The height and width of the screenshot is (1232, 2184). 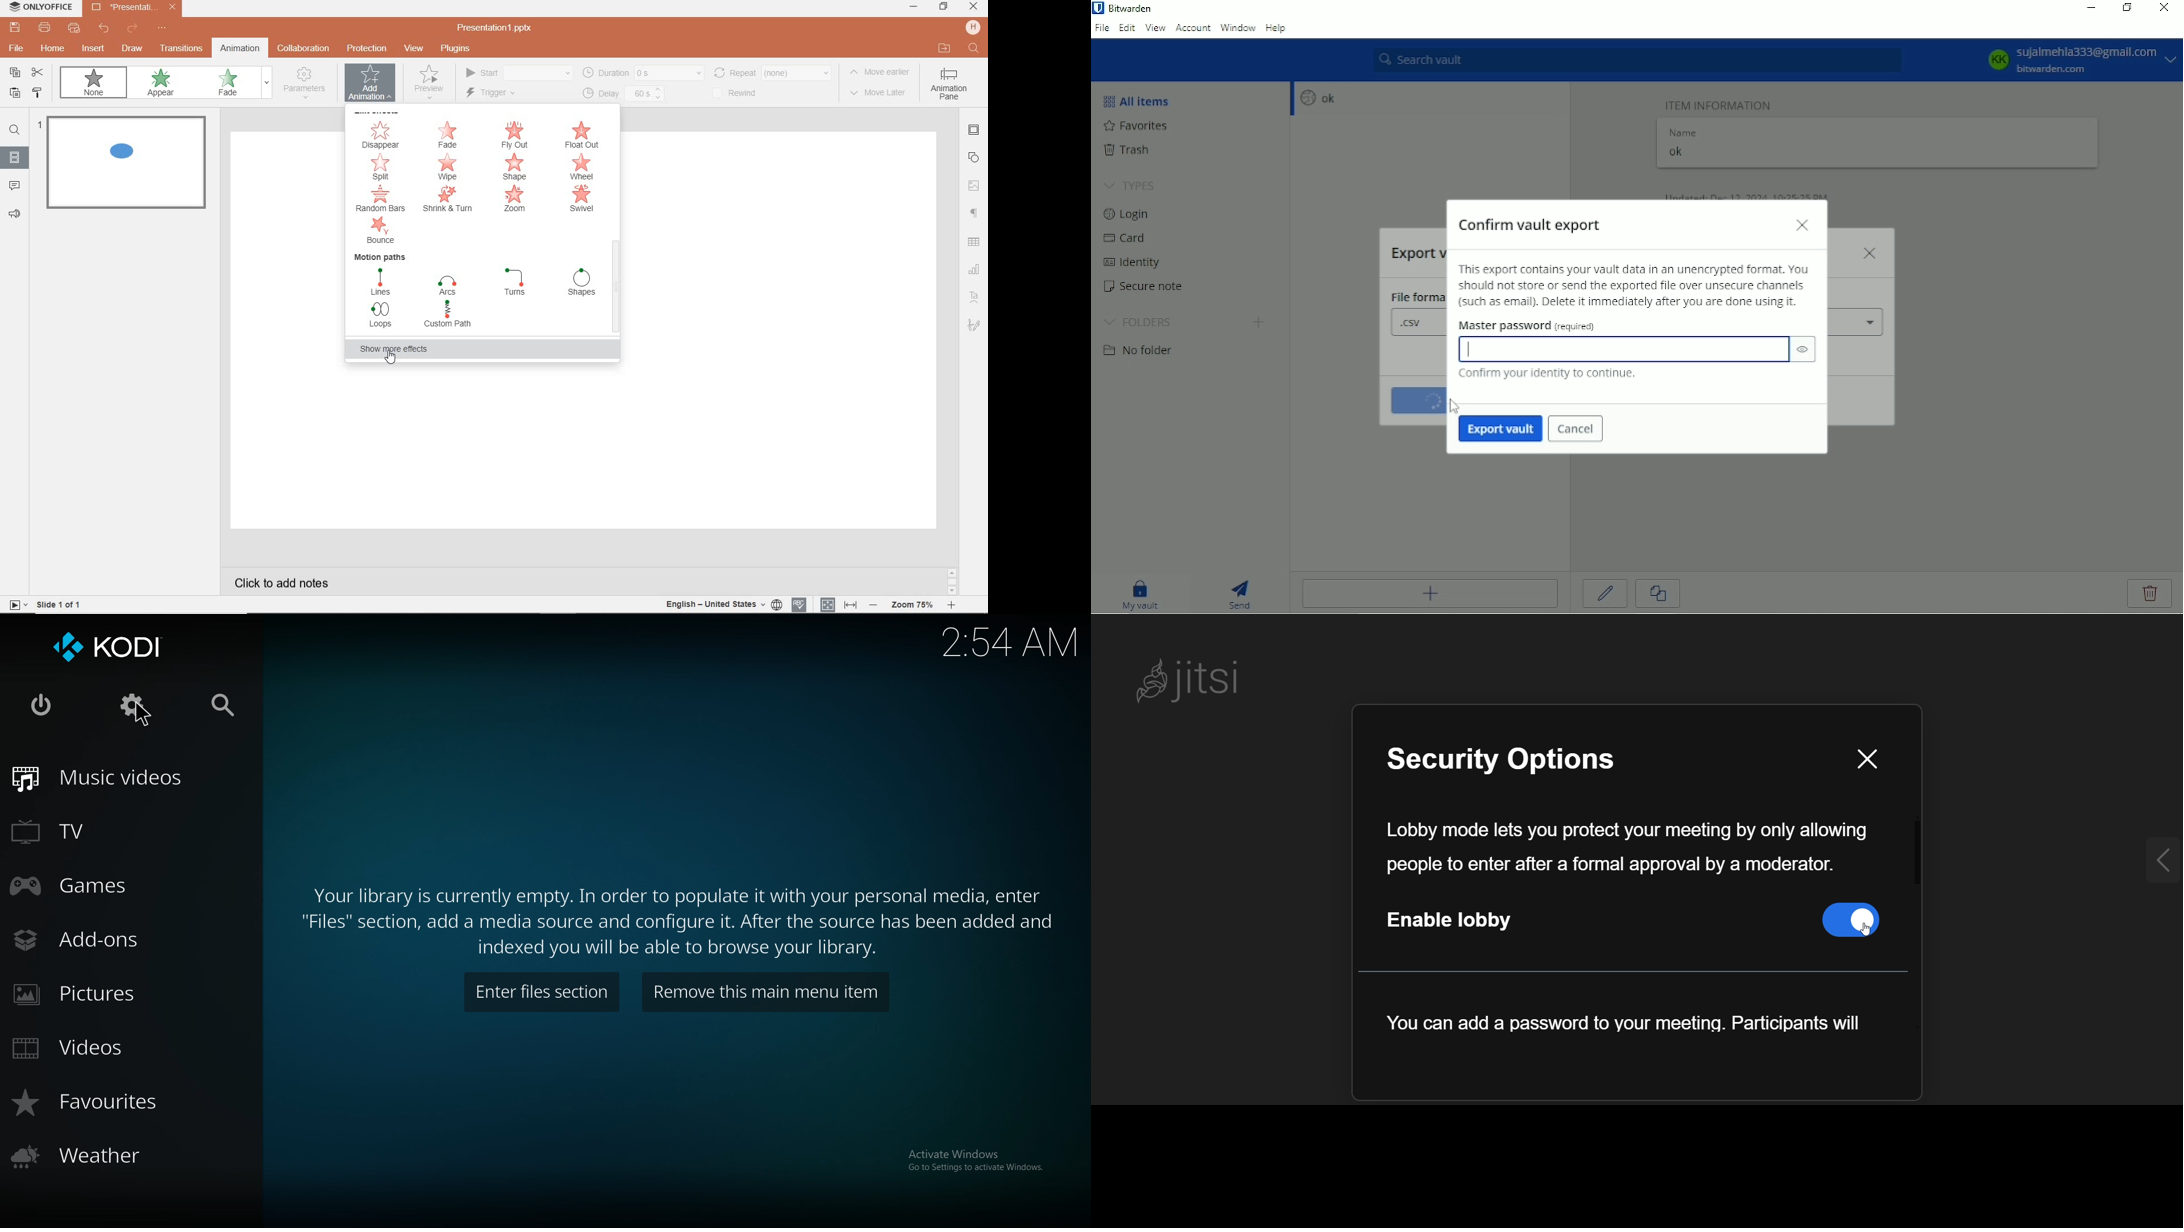 What do you see at coordinates (499, 28) in the screenshot?
I see `file name` at bounding box center [499, 28].